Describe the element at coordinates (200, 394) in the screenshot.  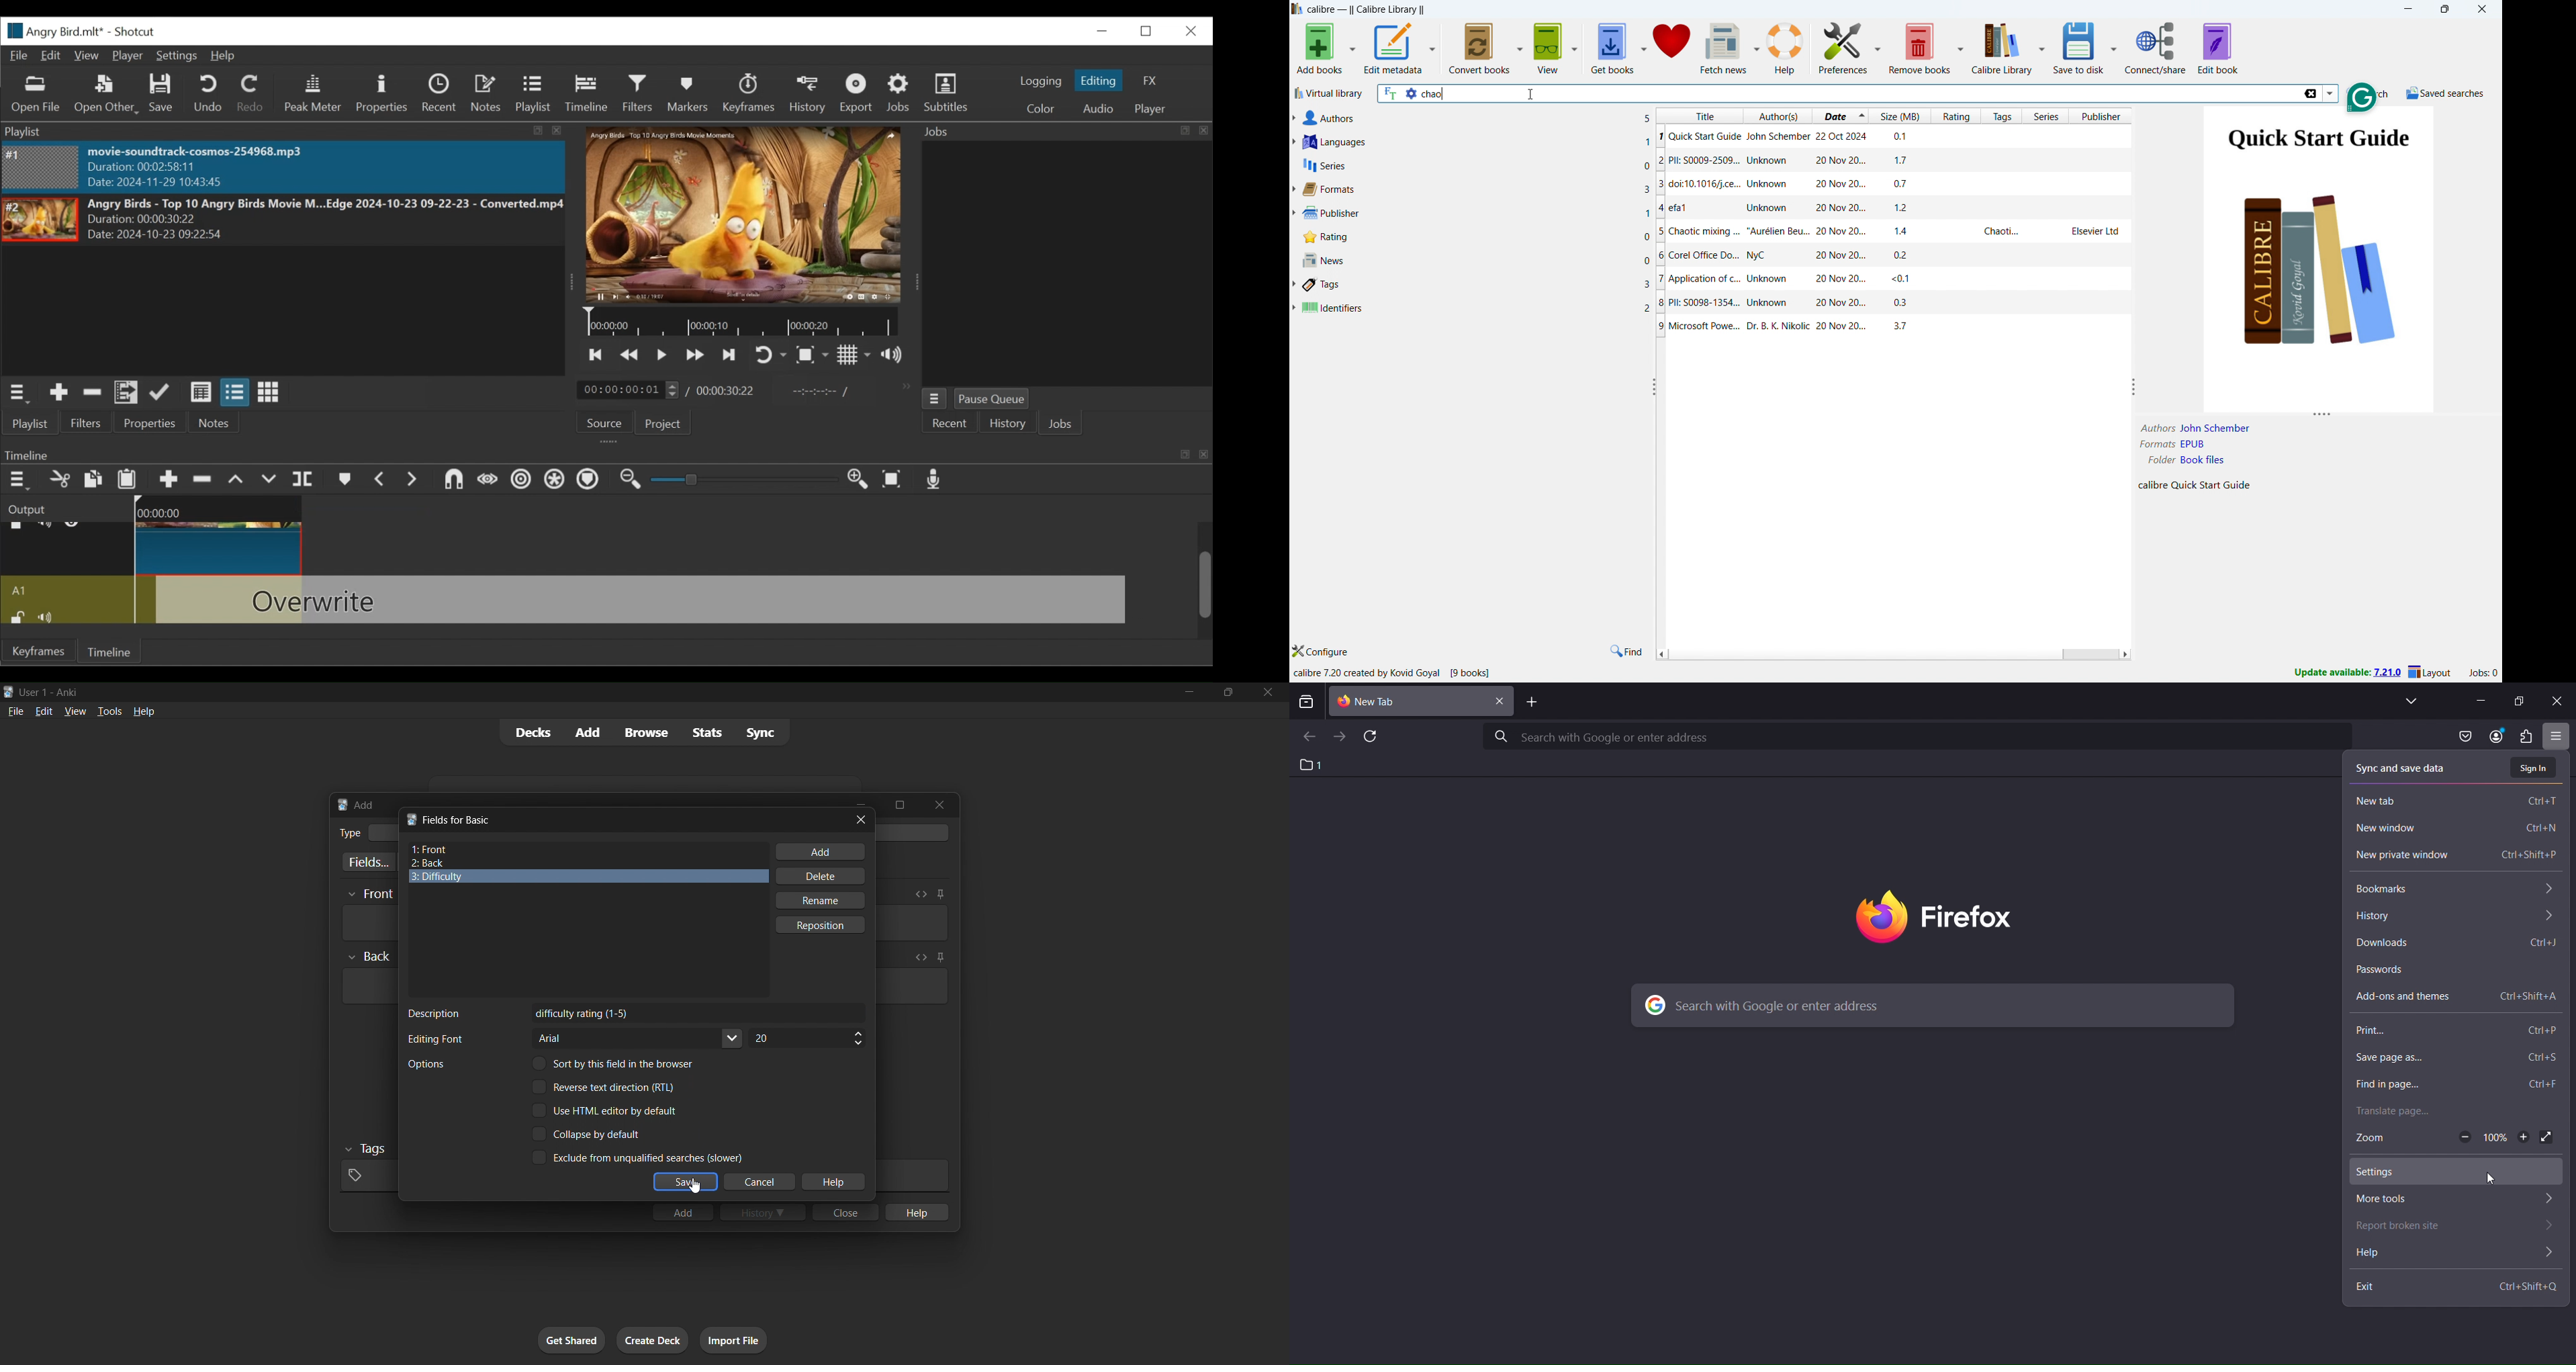
I see `View as details` at that location.